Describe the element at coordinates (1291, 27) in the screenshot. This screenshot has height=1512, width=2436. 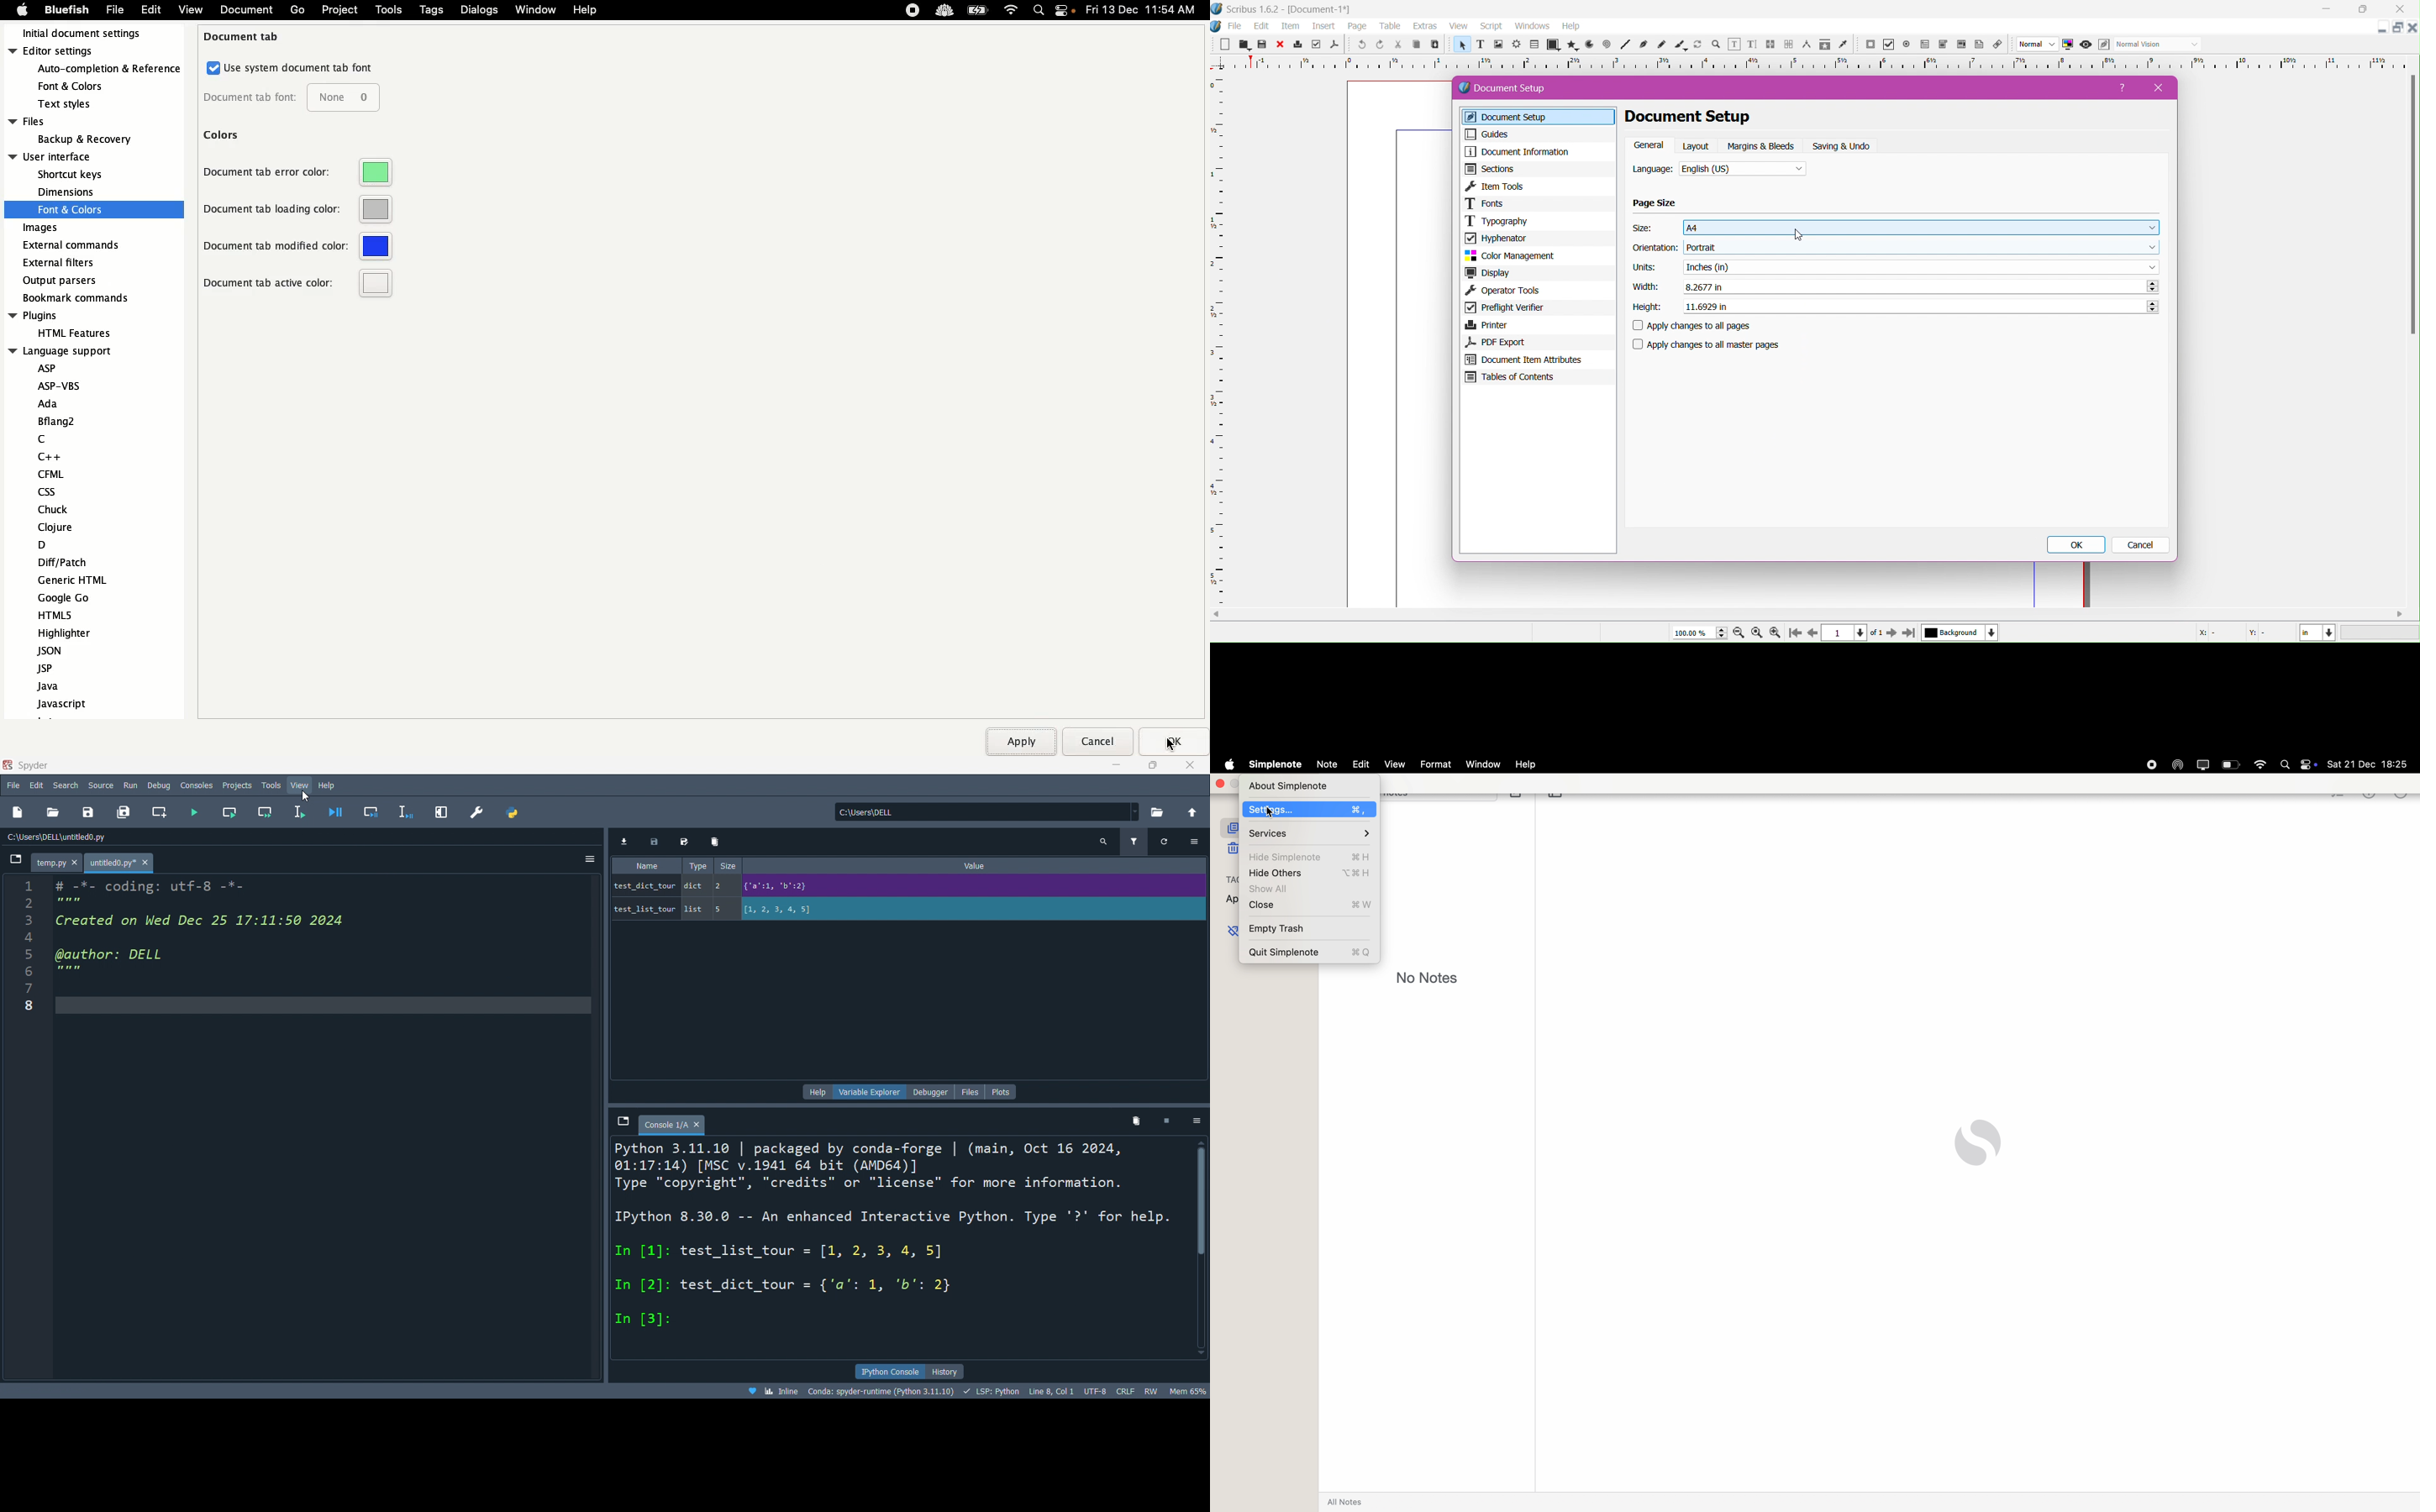
I see `item menu` at that location.